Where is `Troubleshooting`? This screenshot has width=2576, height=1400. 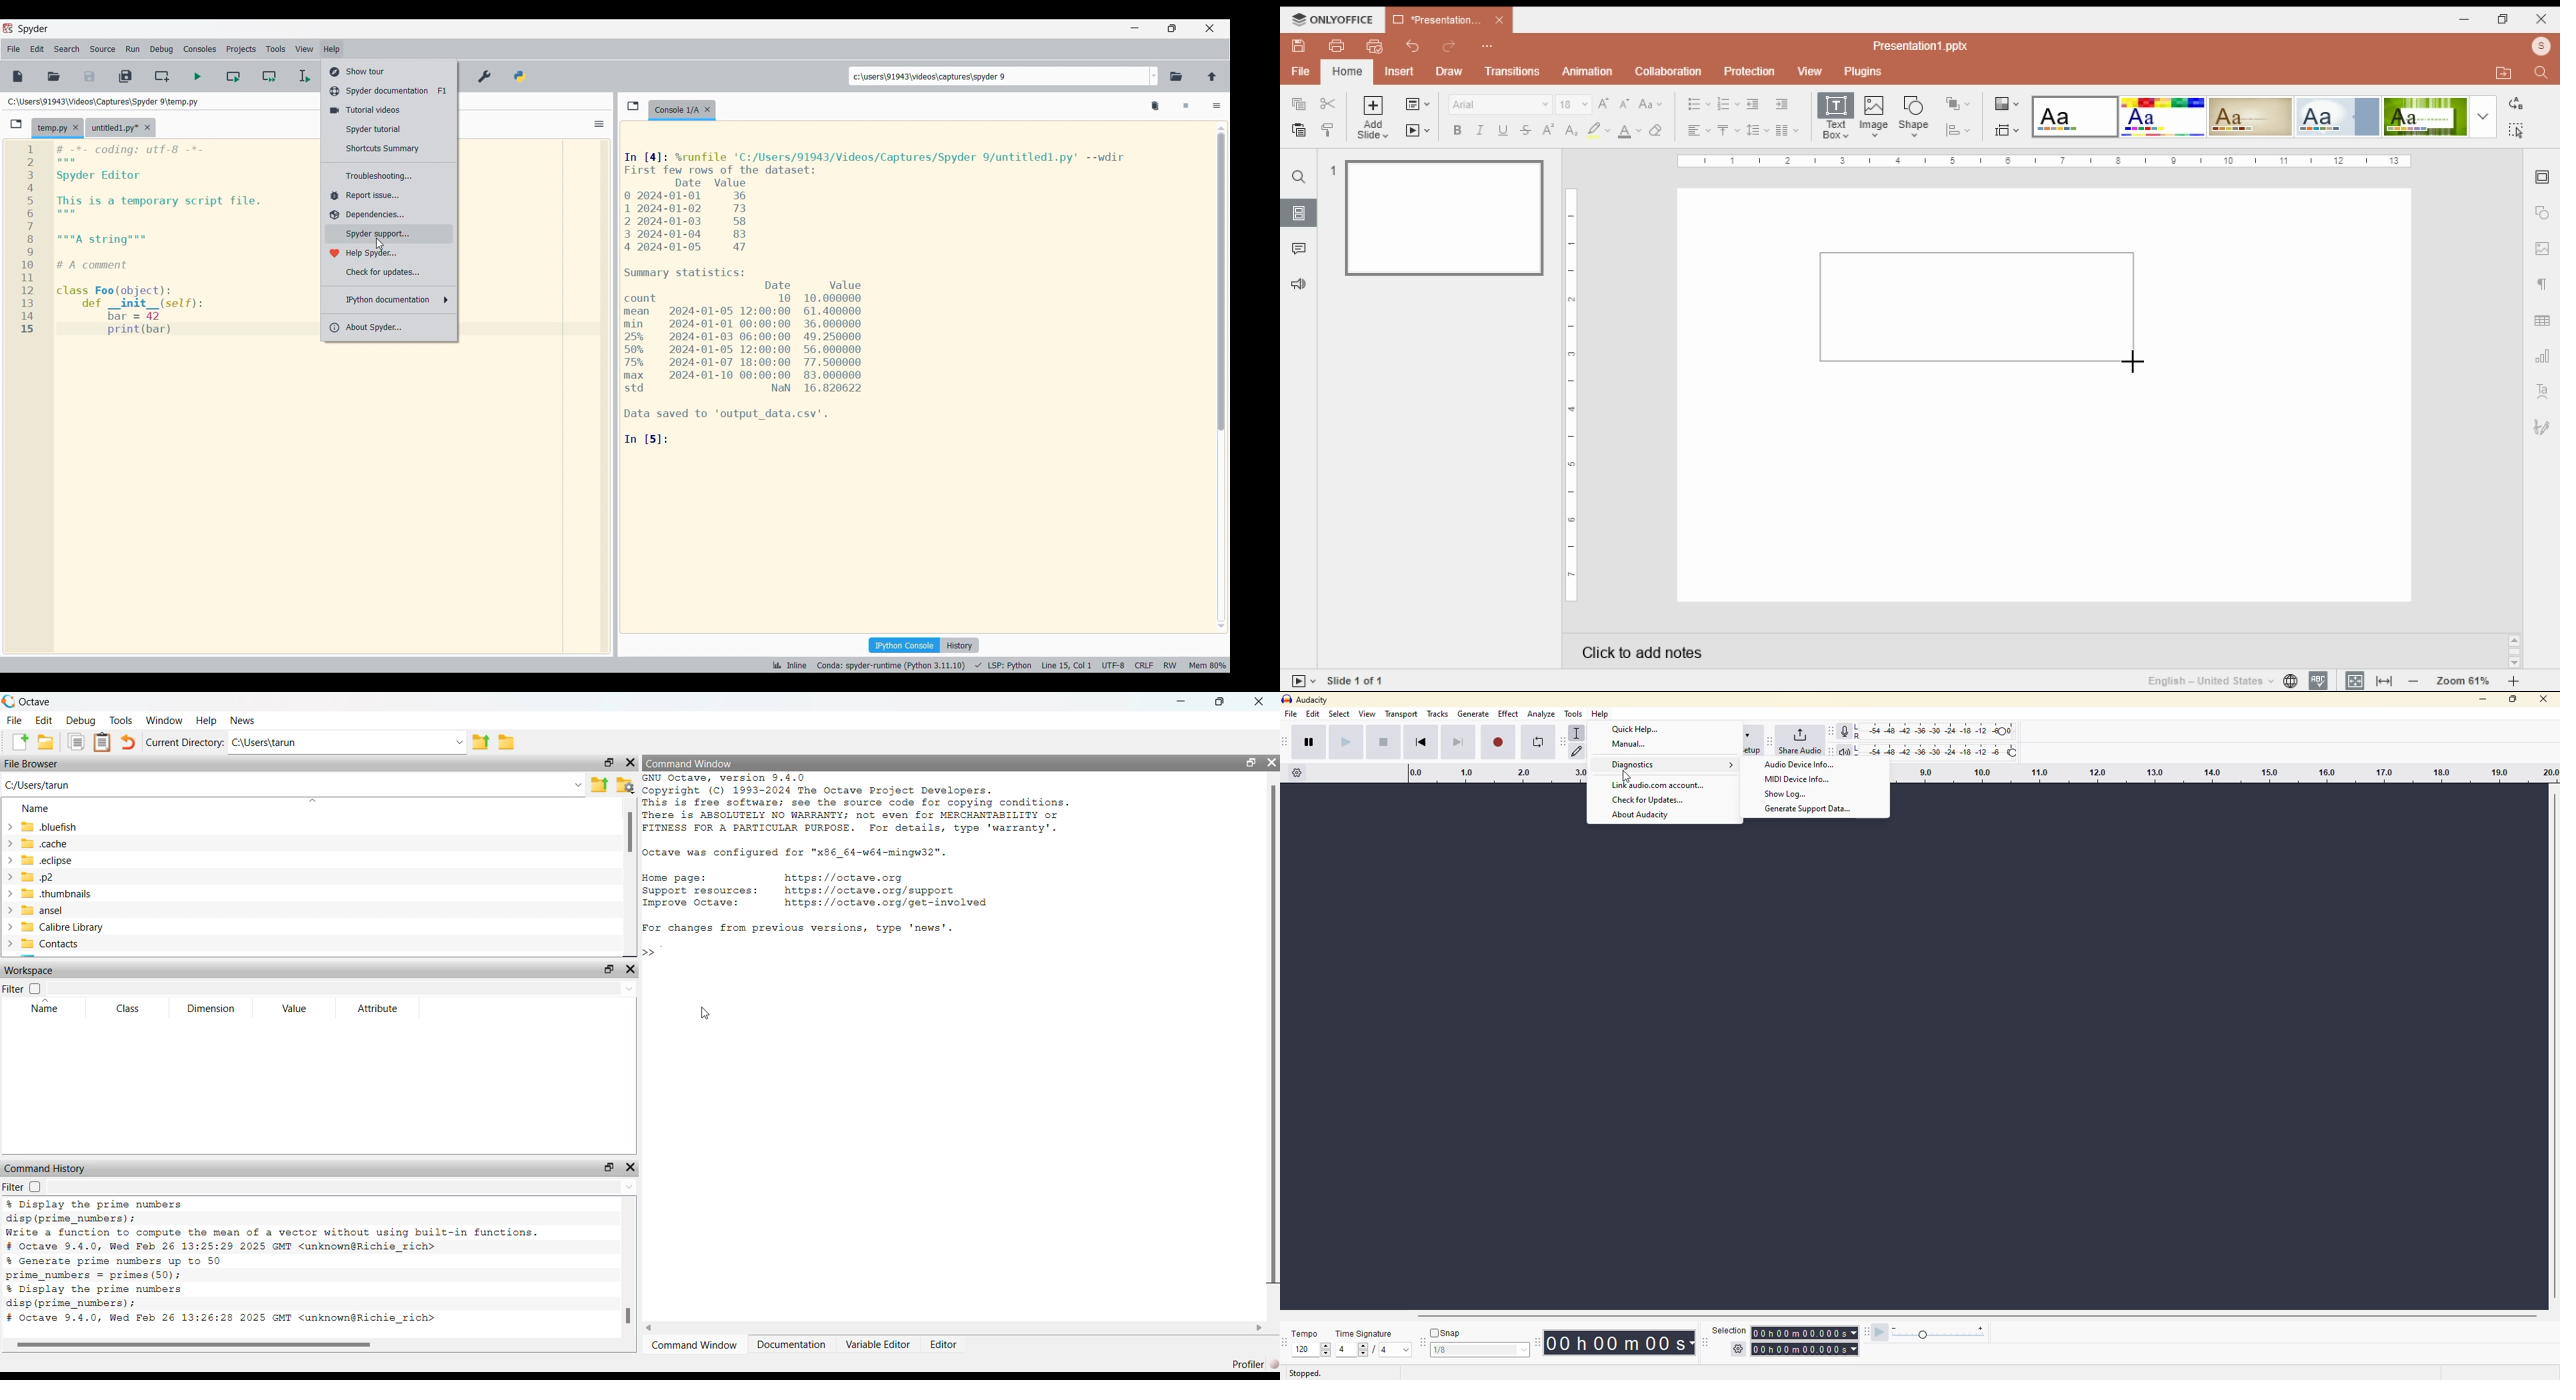 Troubleshooting is located at coordinates (389, 176).